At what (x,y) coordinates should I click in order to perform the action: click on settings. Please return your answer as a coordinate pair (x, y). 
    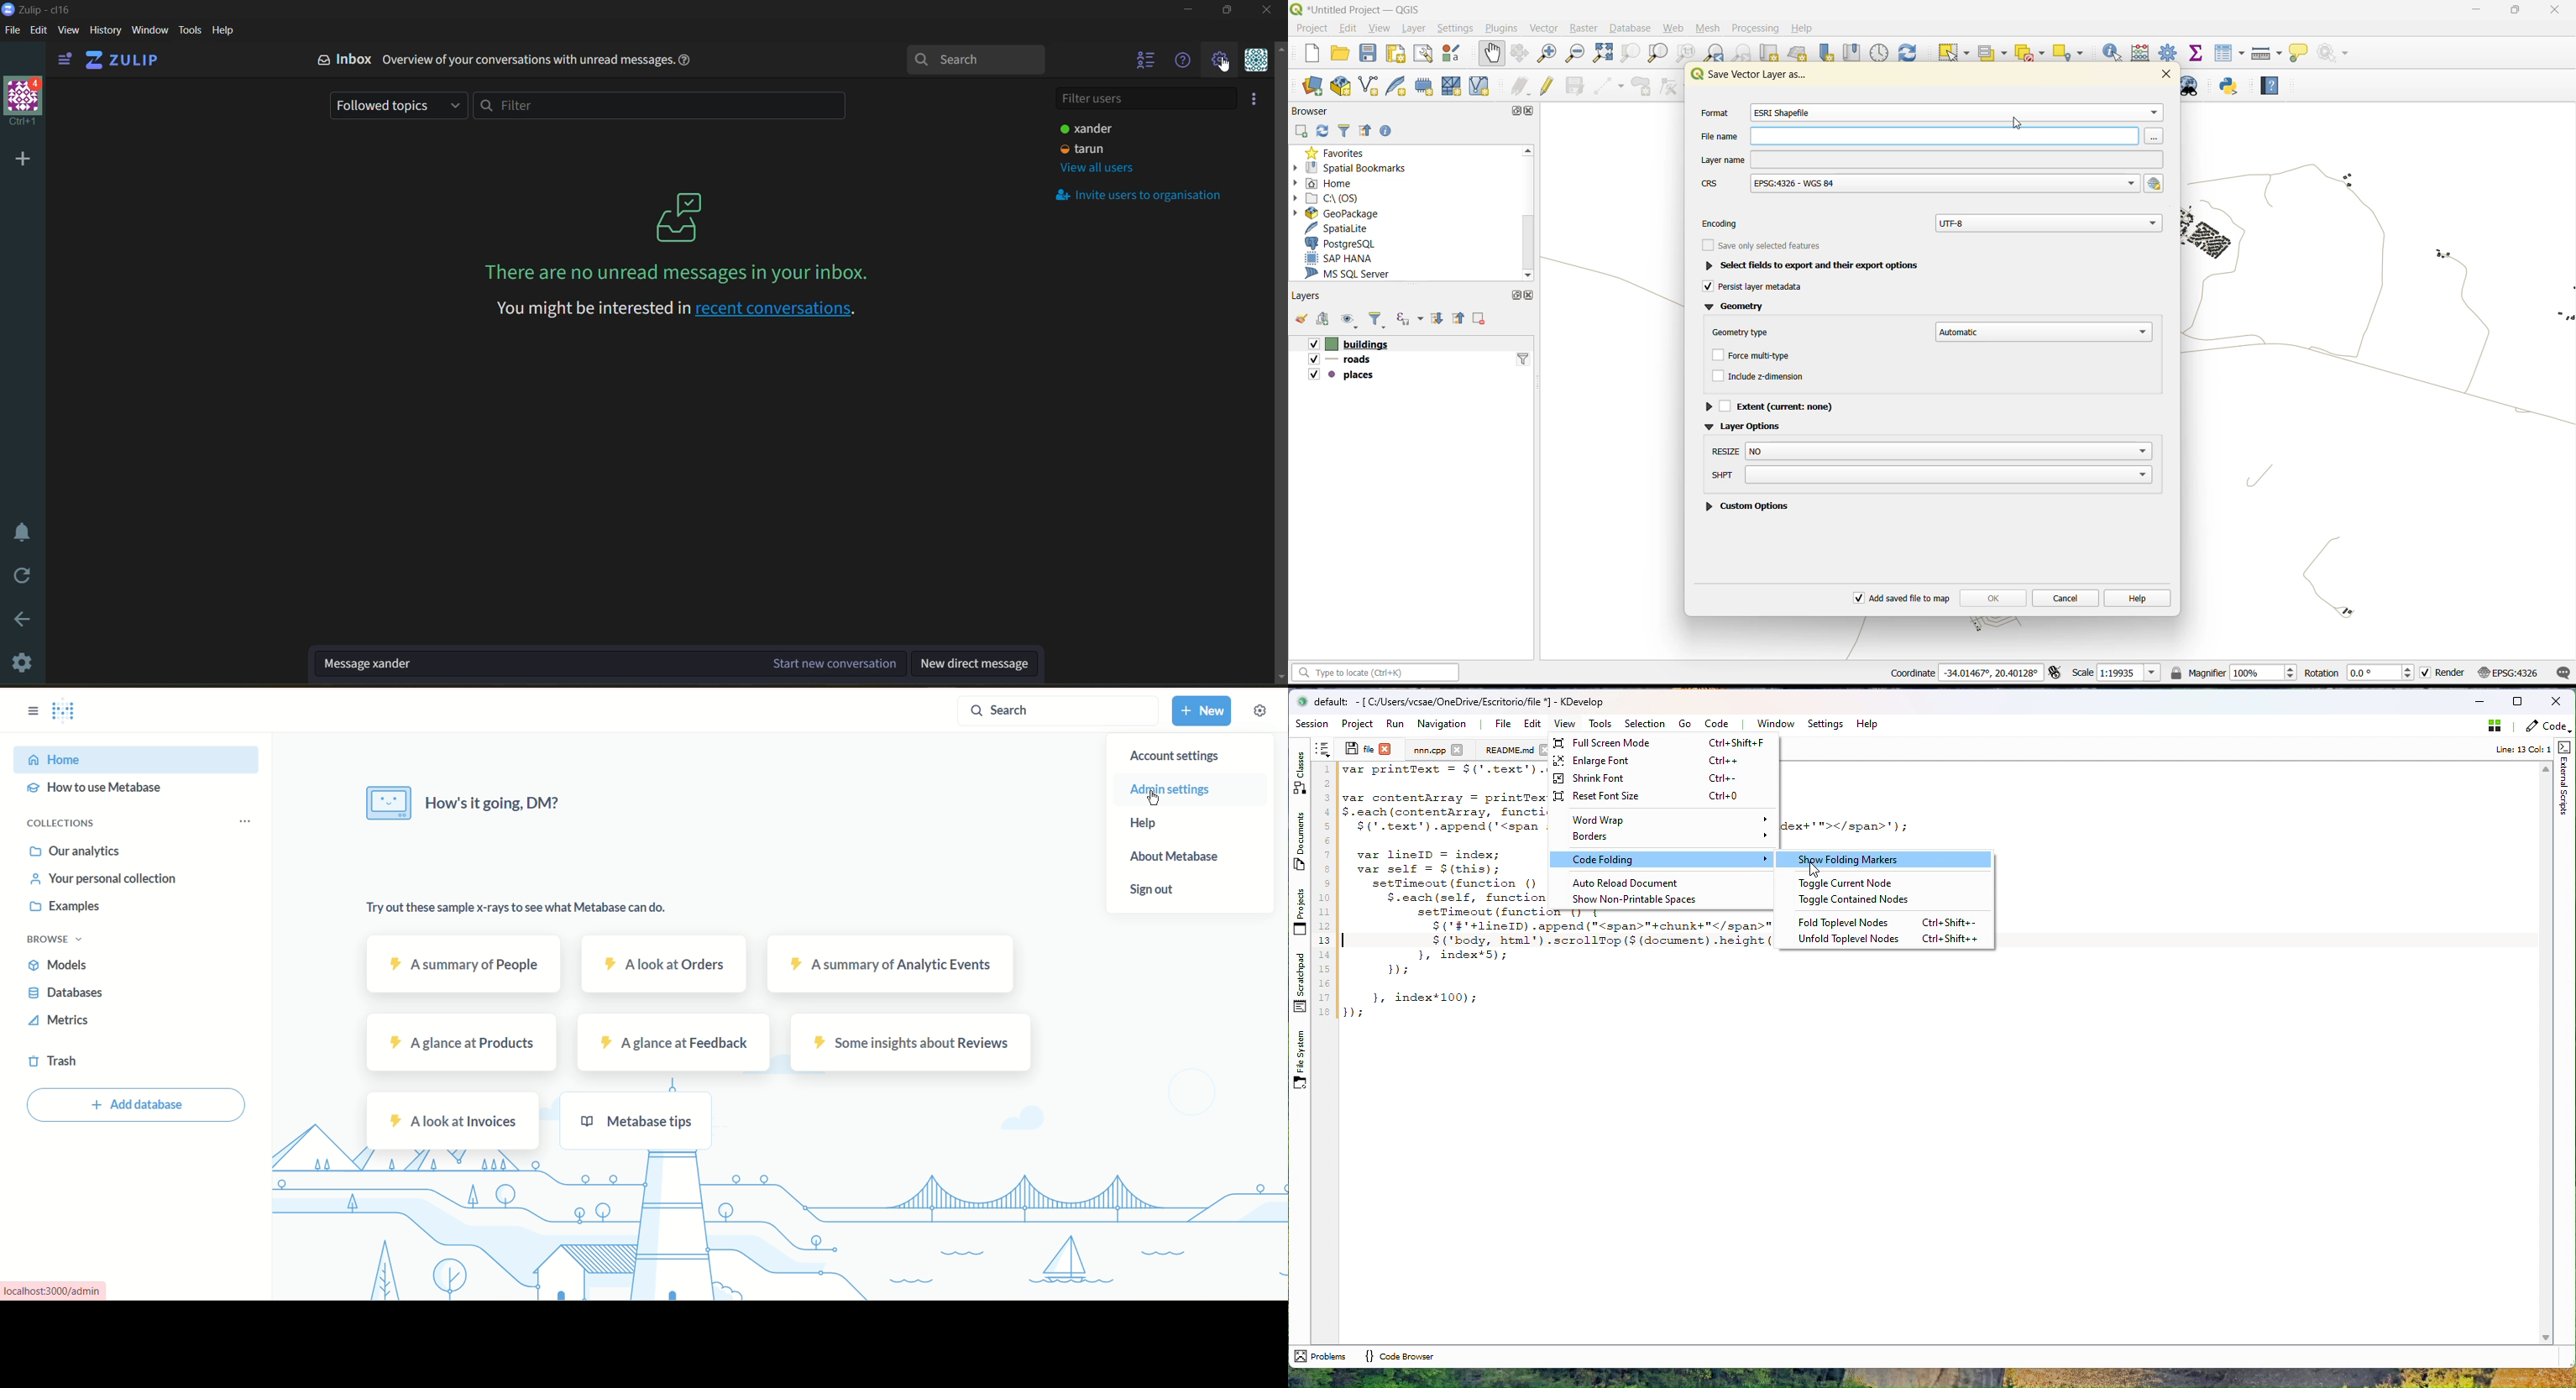
    Looking at the image, I should click on (1457, 28).